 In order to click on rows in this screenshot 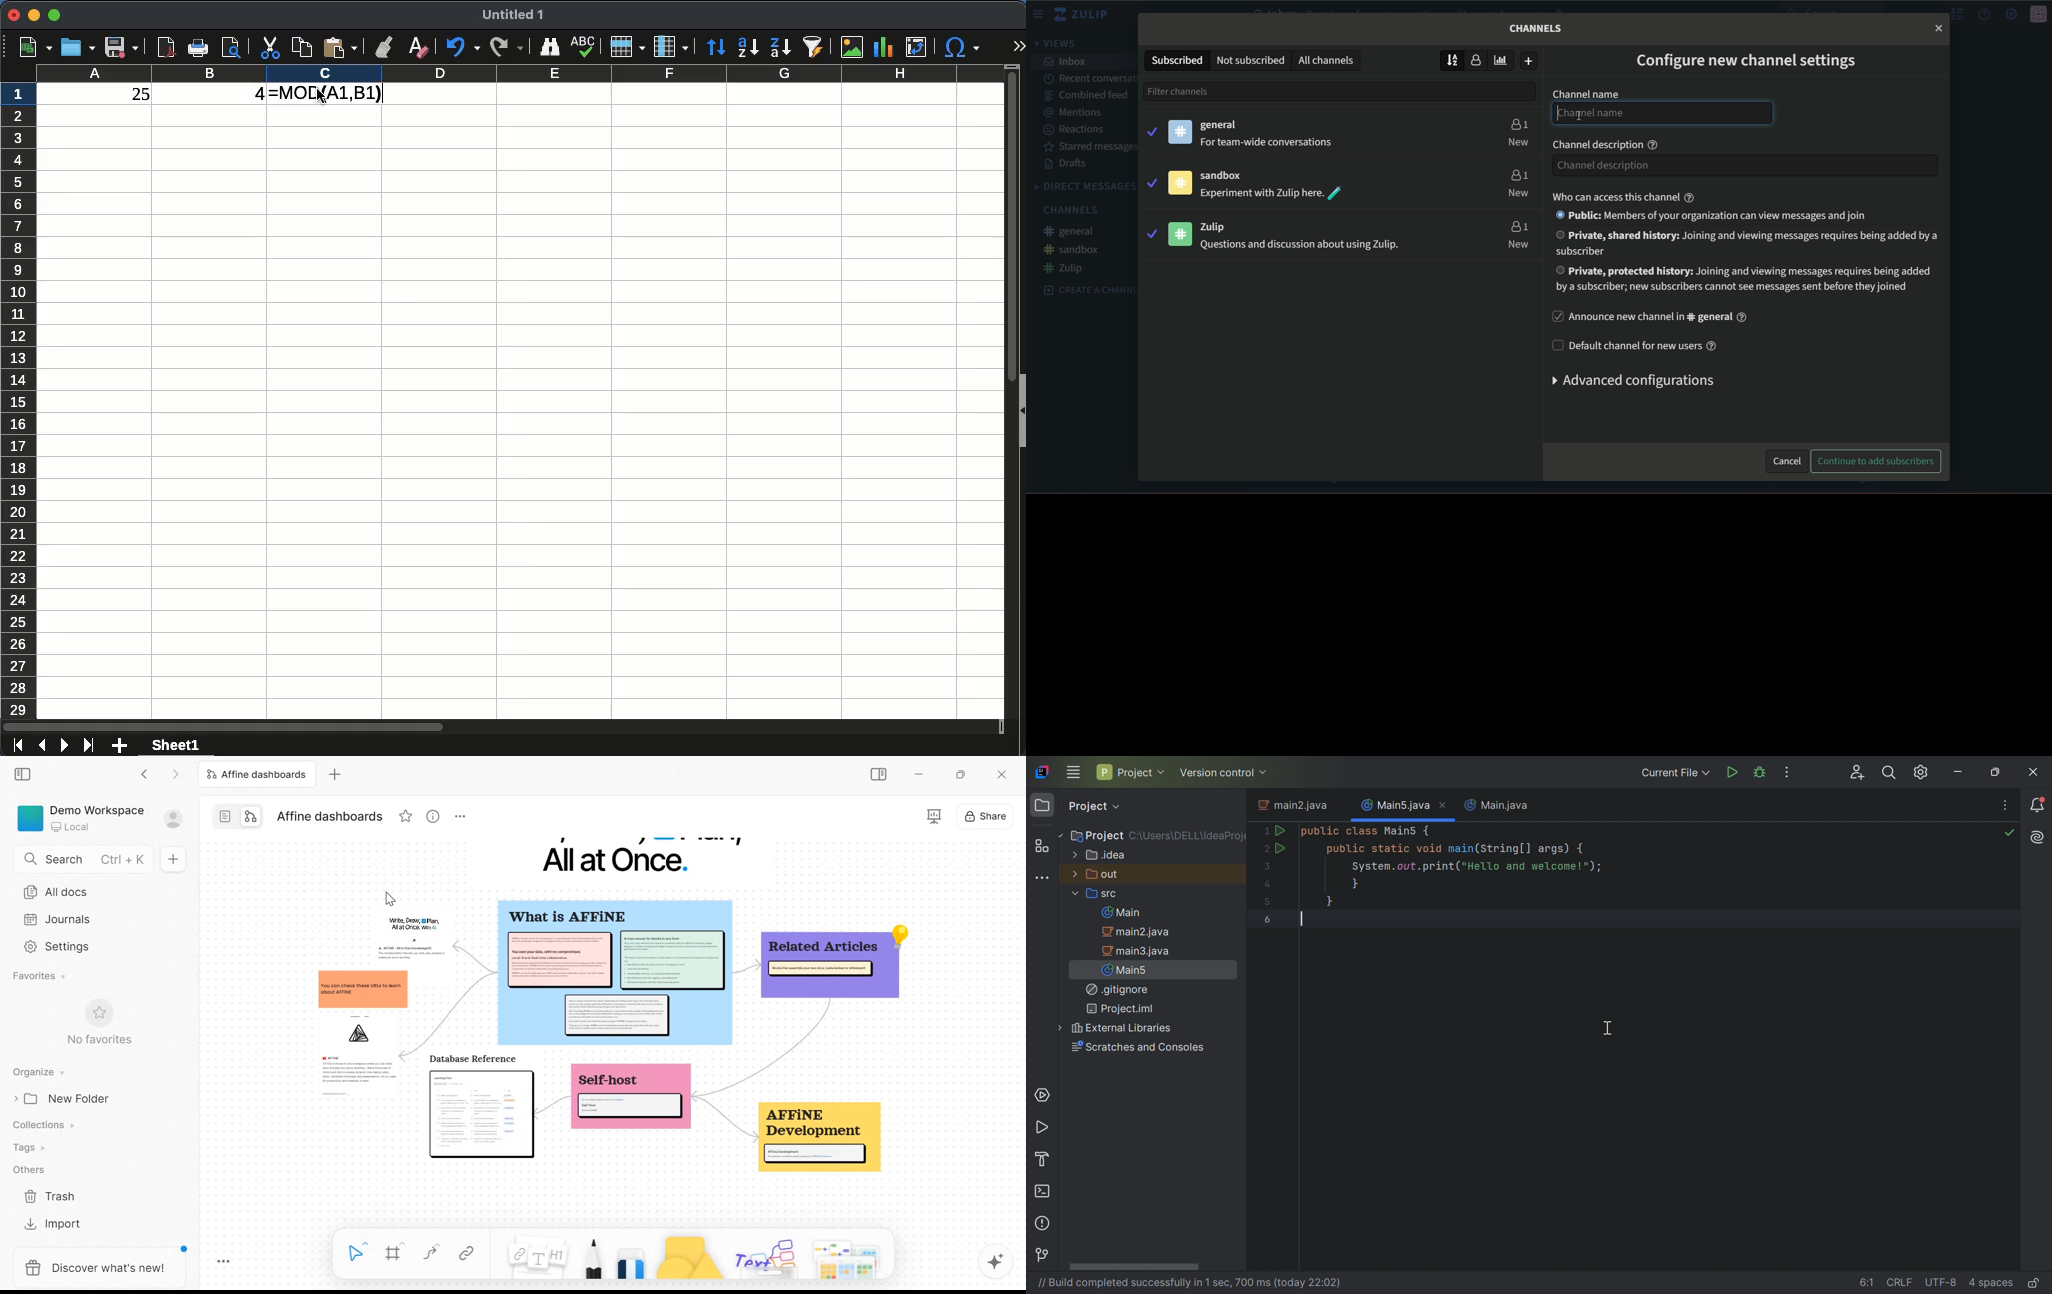, I will do `click(628, 46)`.